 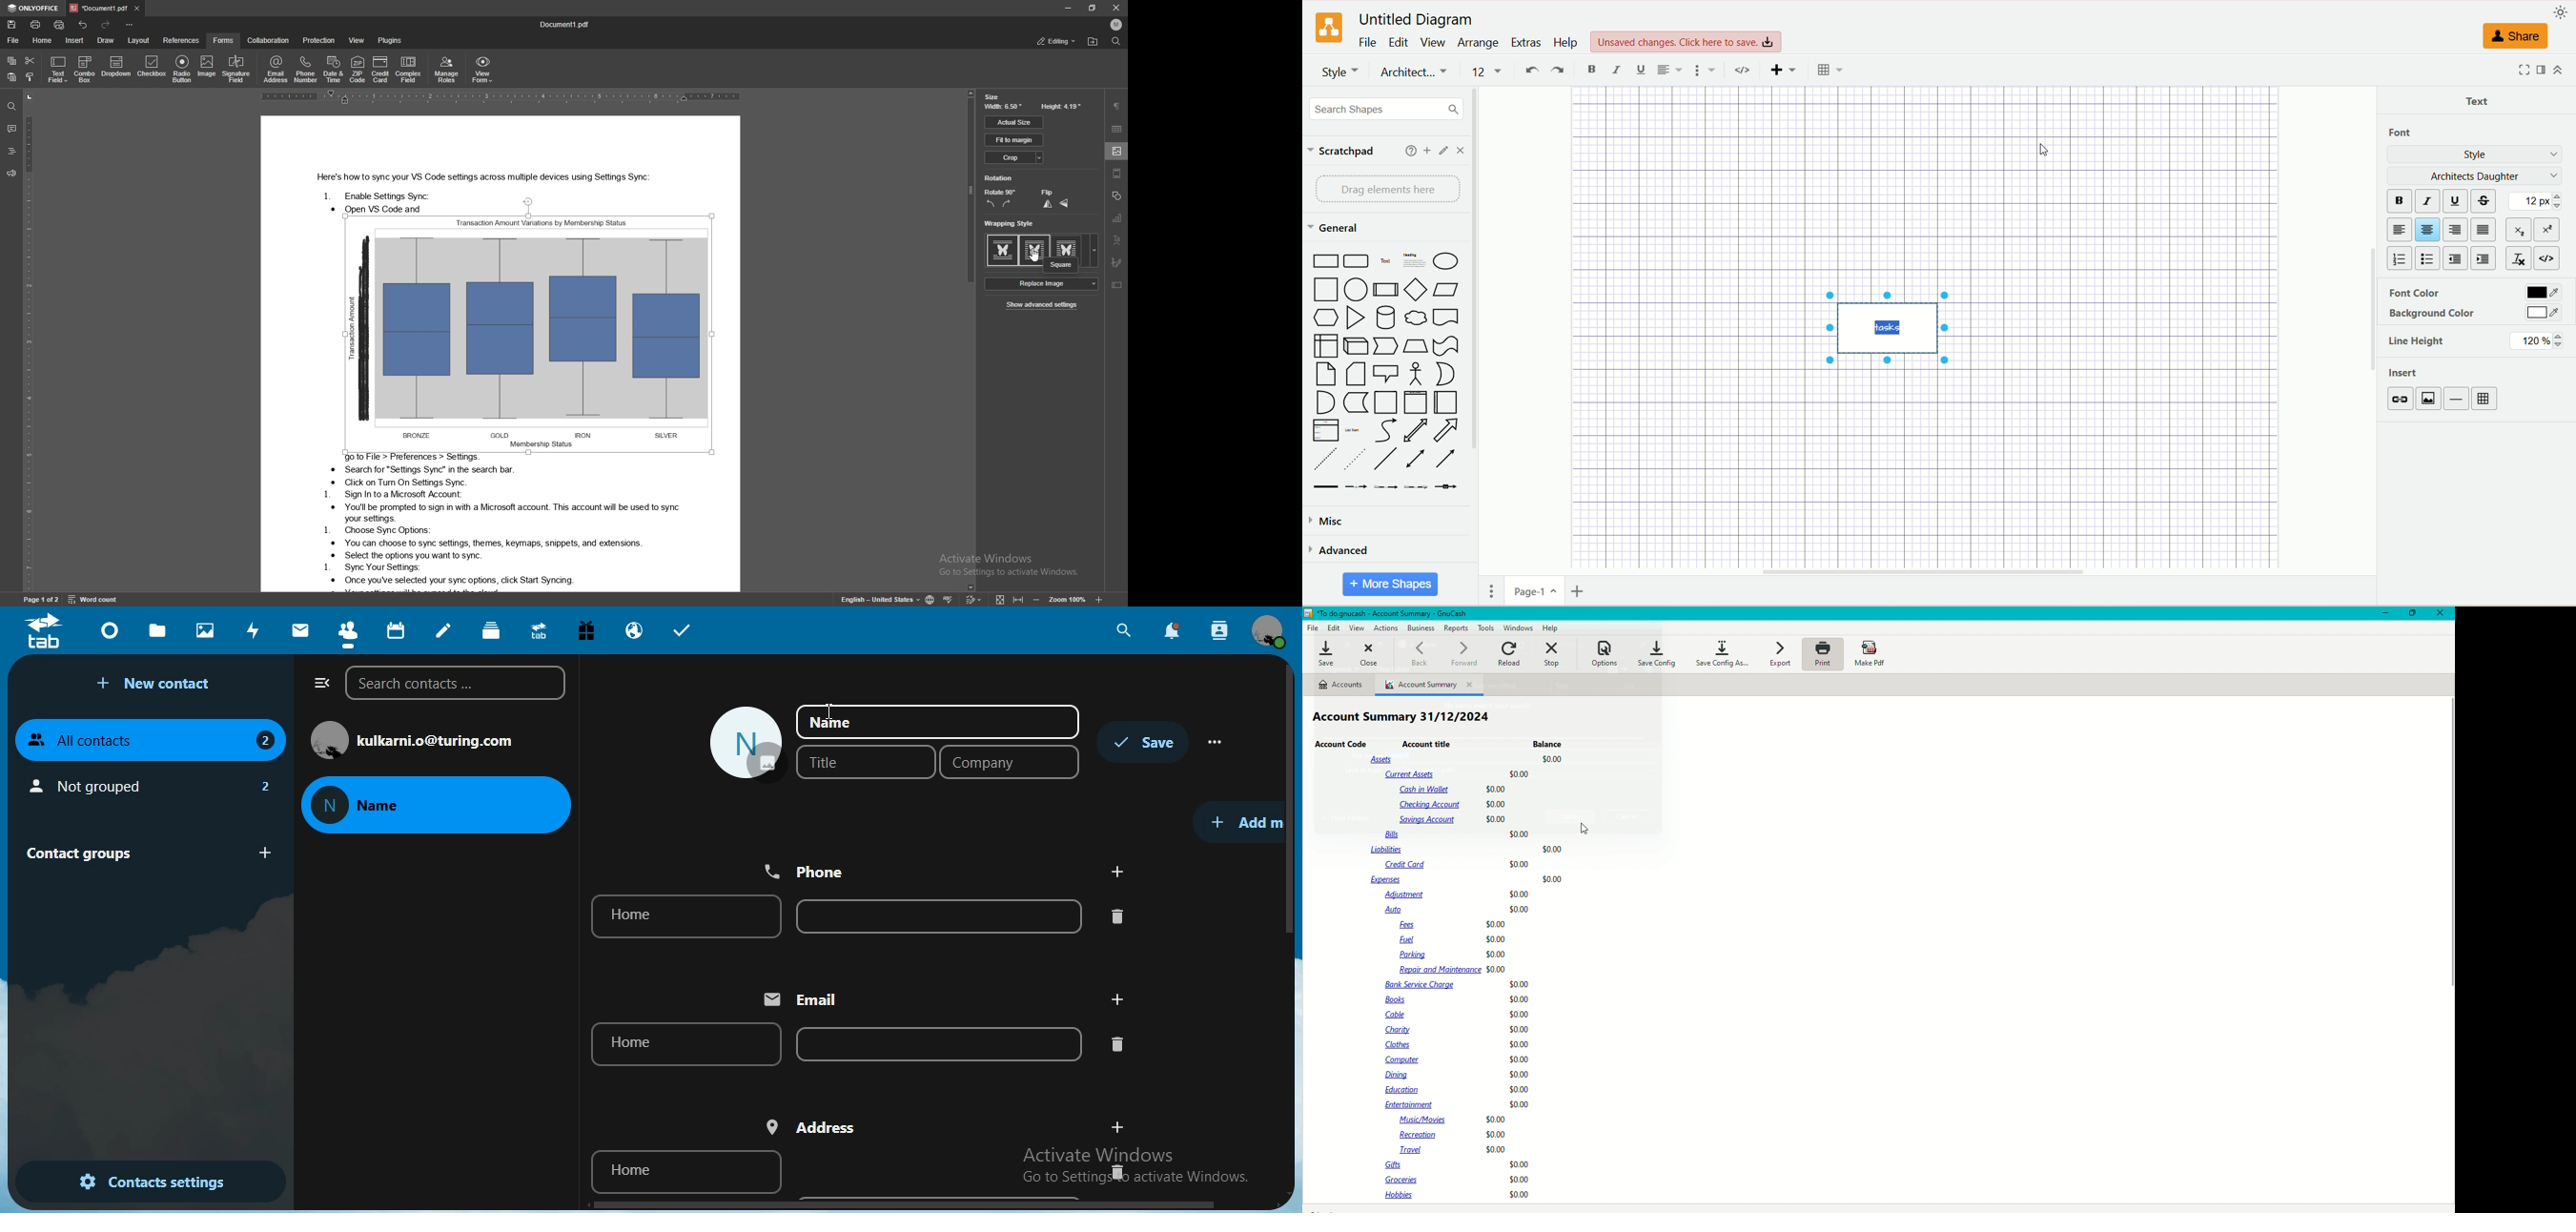 I want to click on Rectangle, so click(x=1325, y=261).